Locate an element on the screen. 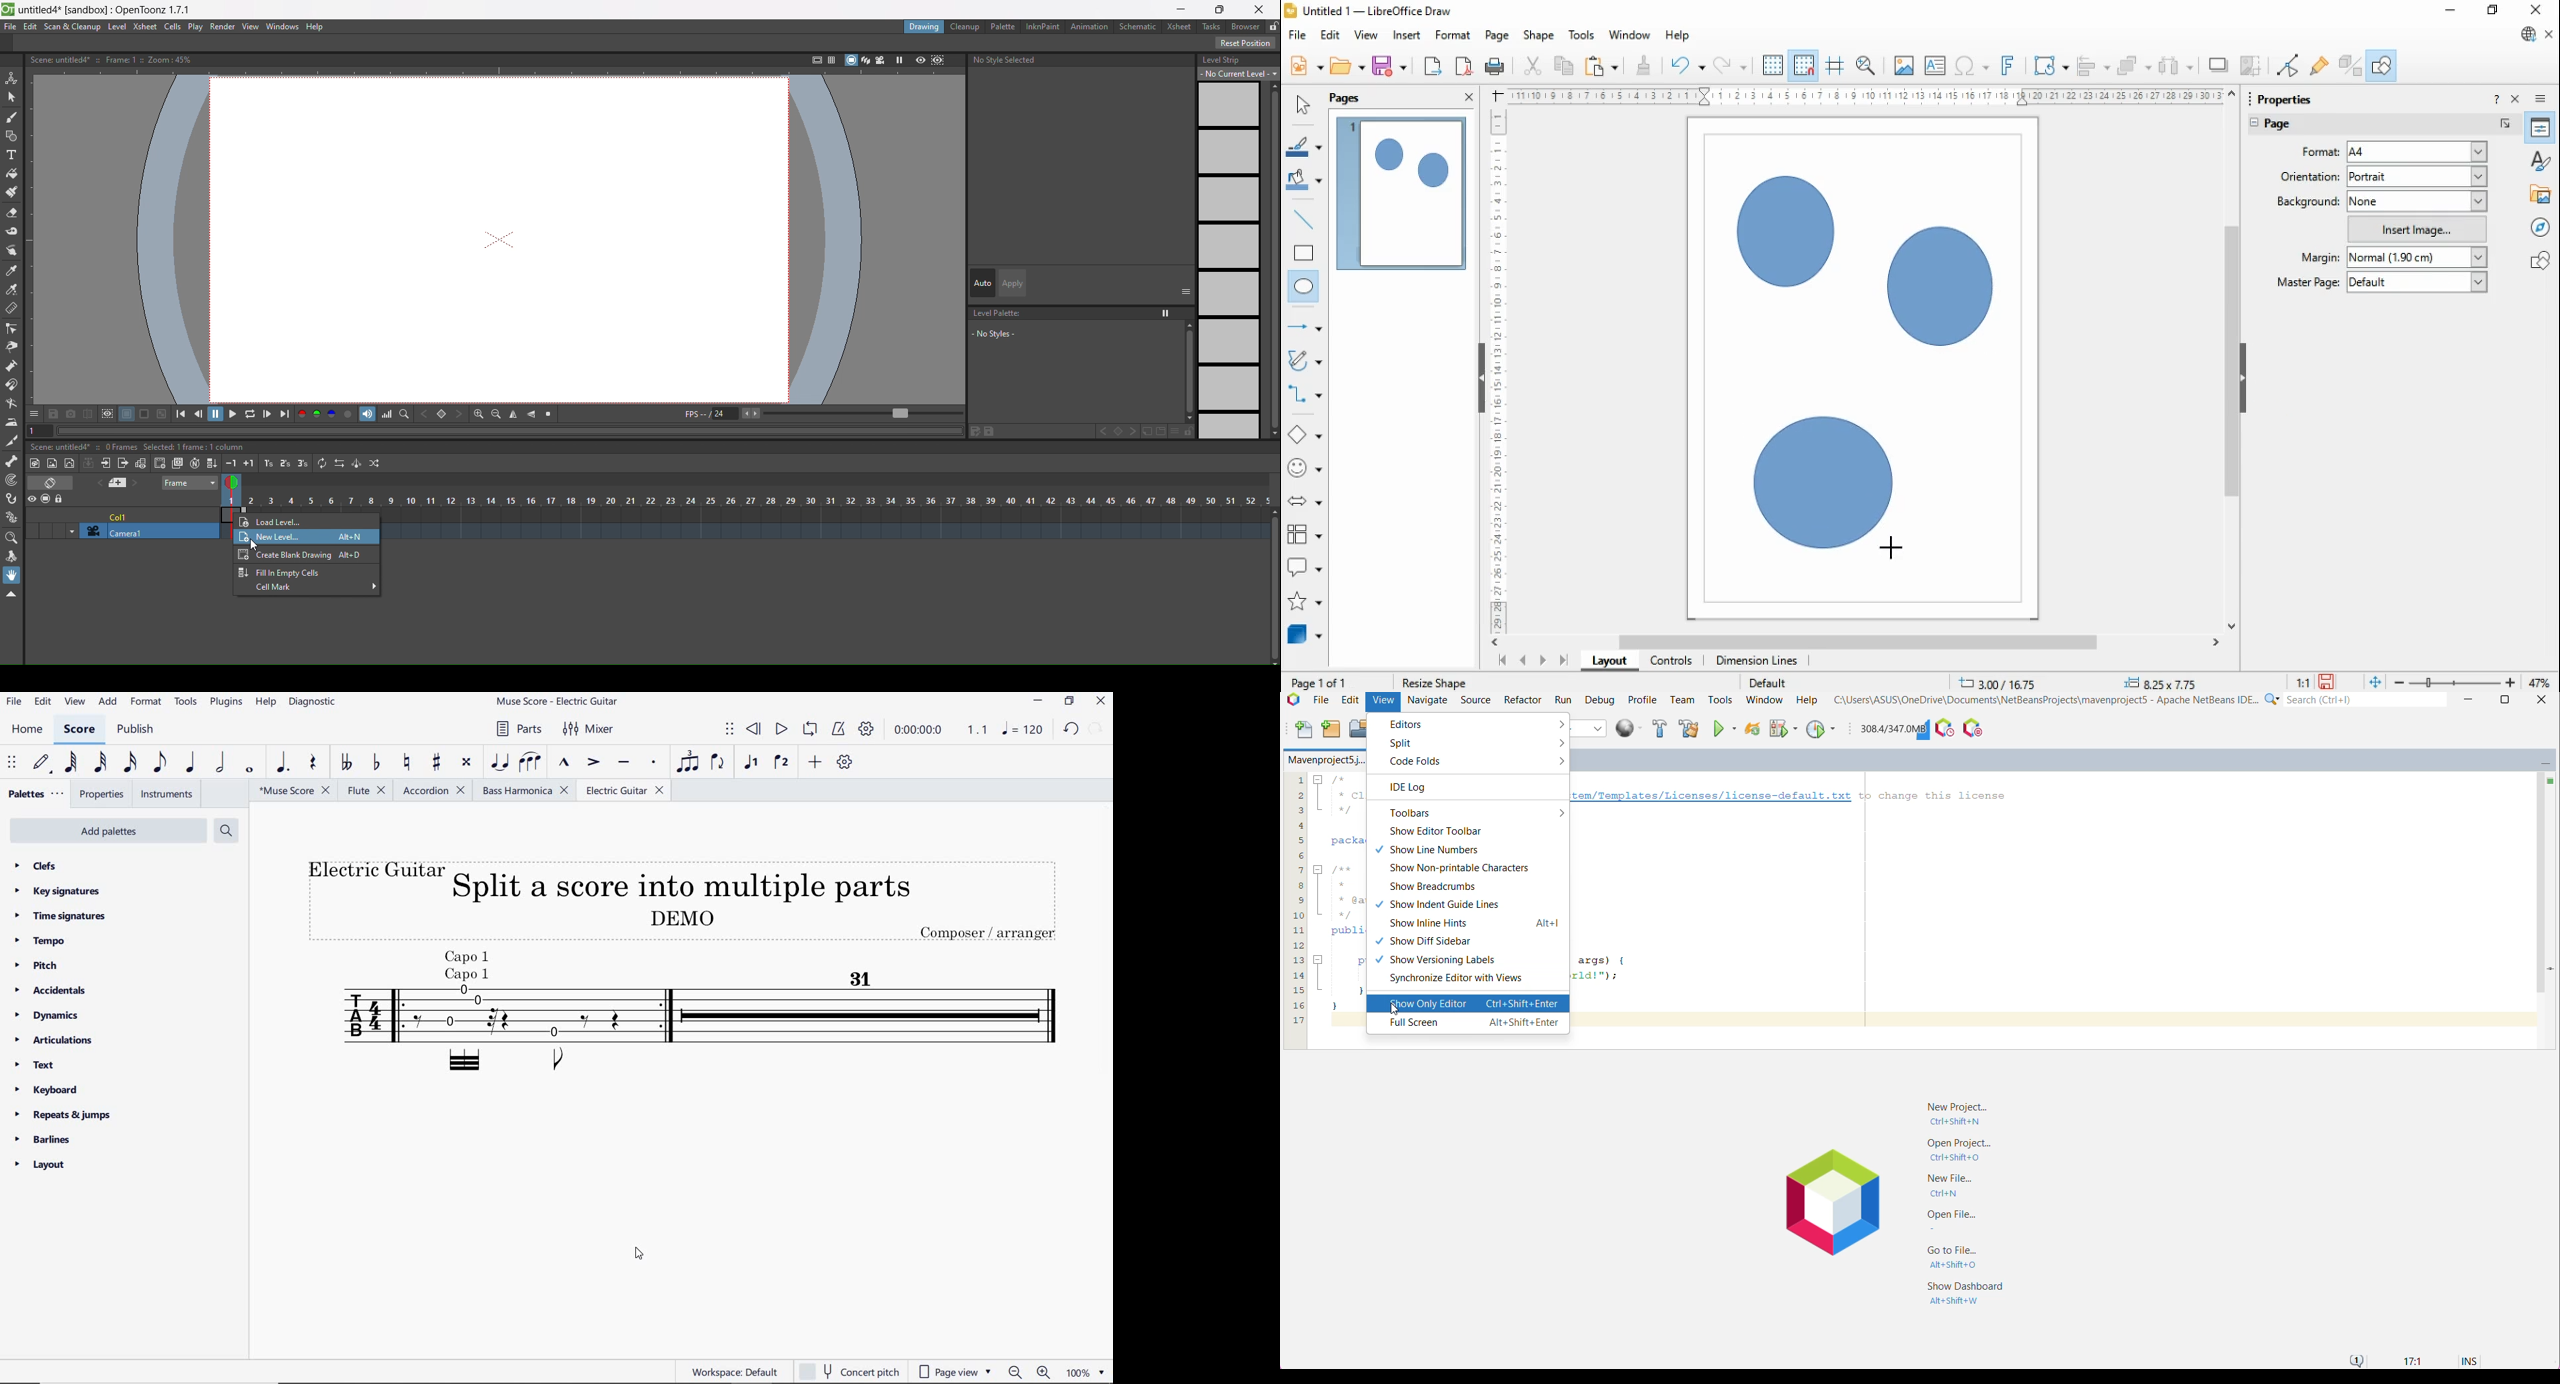 Image resolution: width=2576 pixels, height=1400 pixels. windows is located at coordinates (284, 27).